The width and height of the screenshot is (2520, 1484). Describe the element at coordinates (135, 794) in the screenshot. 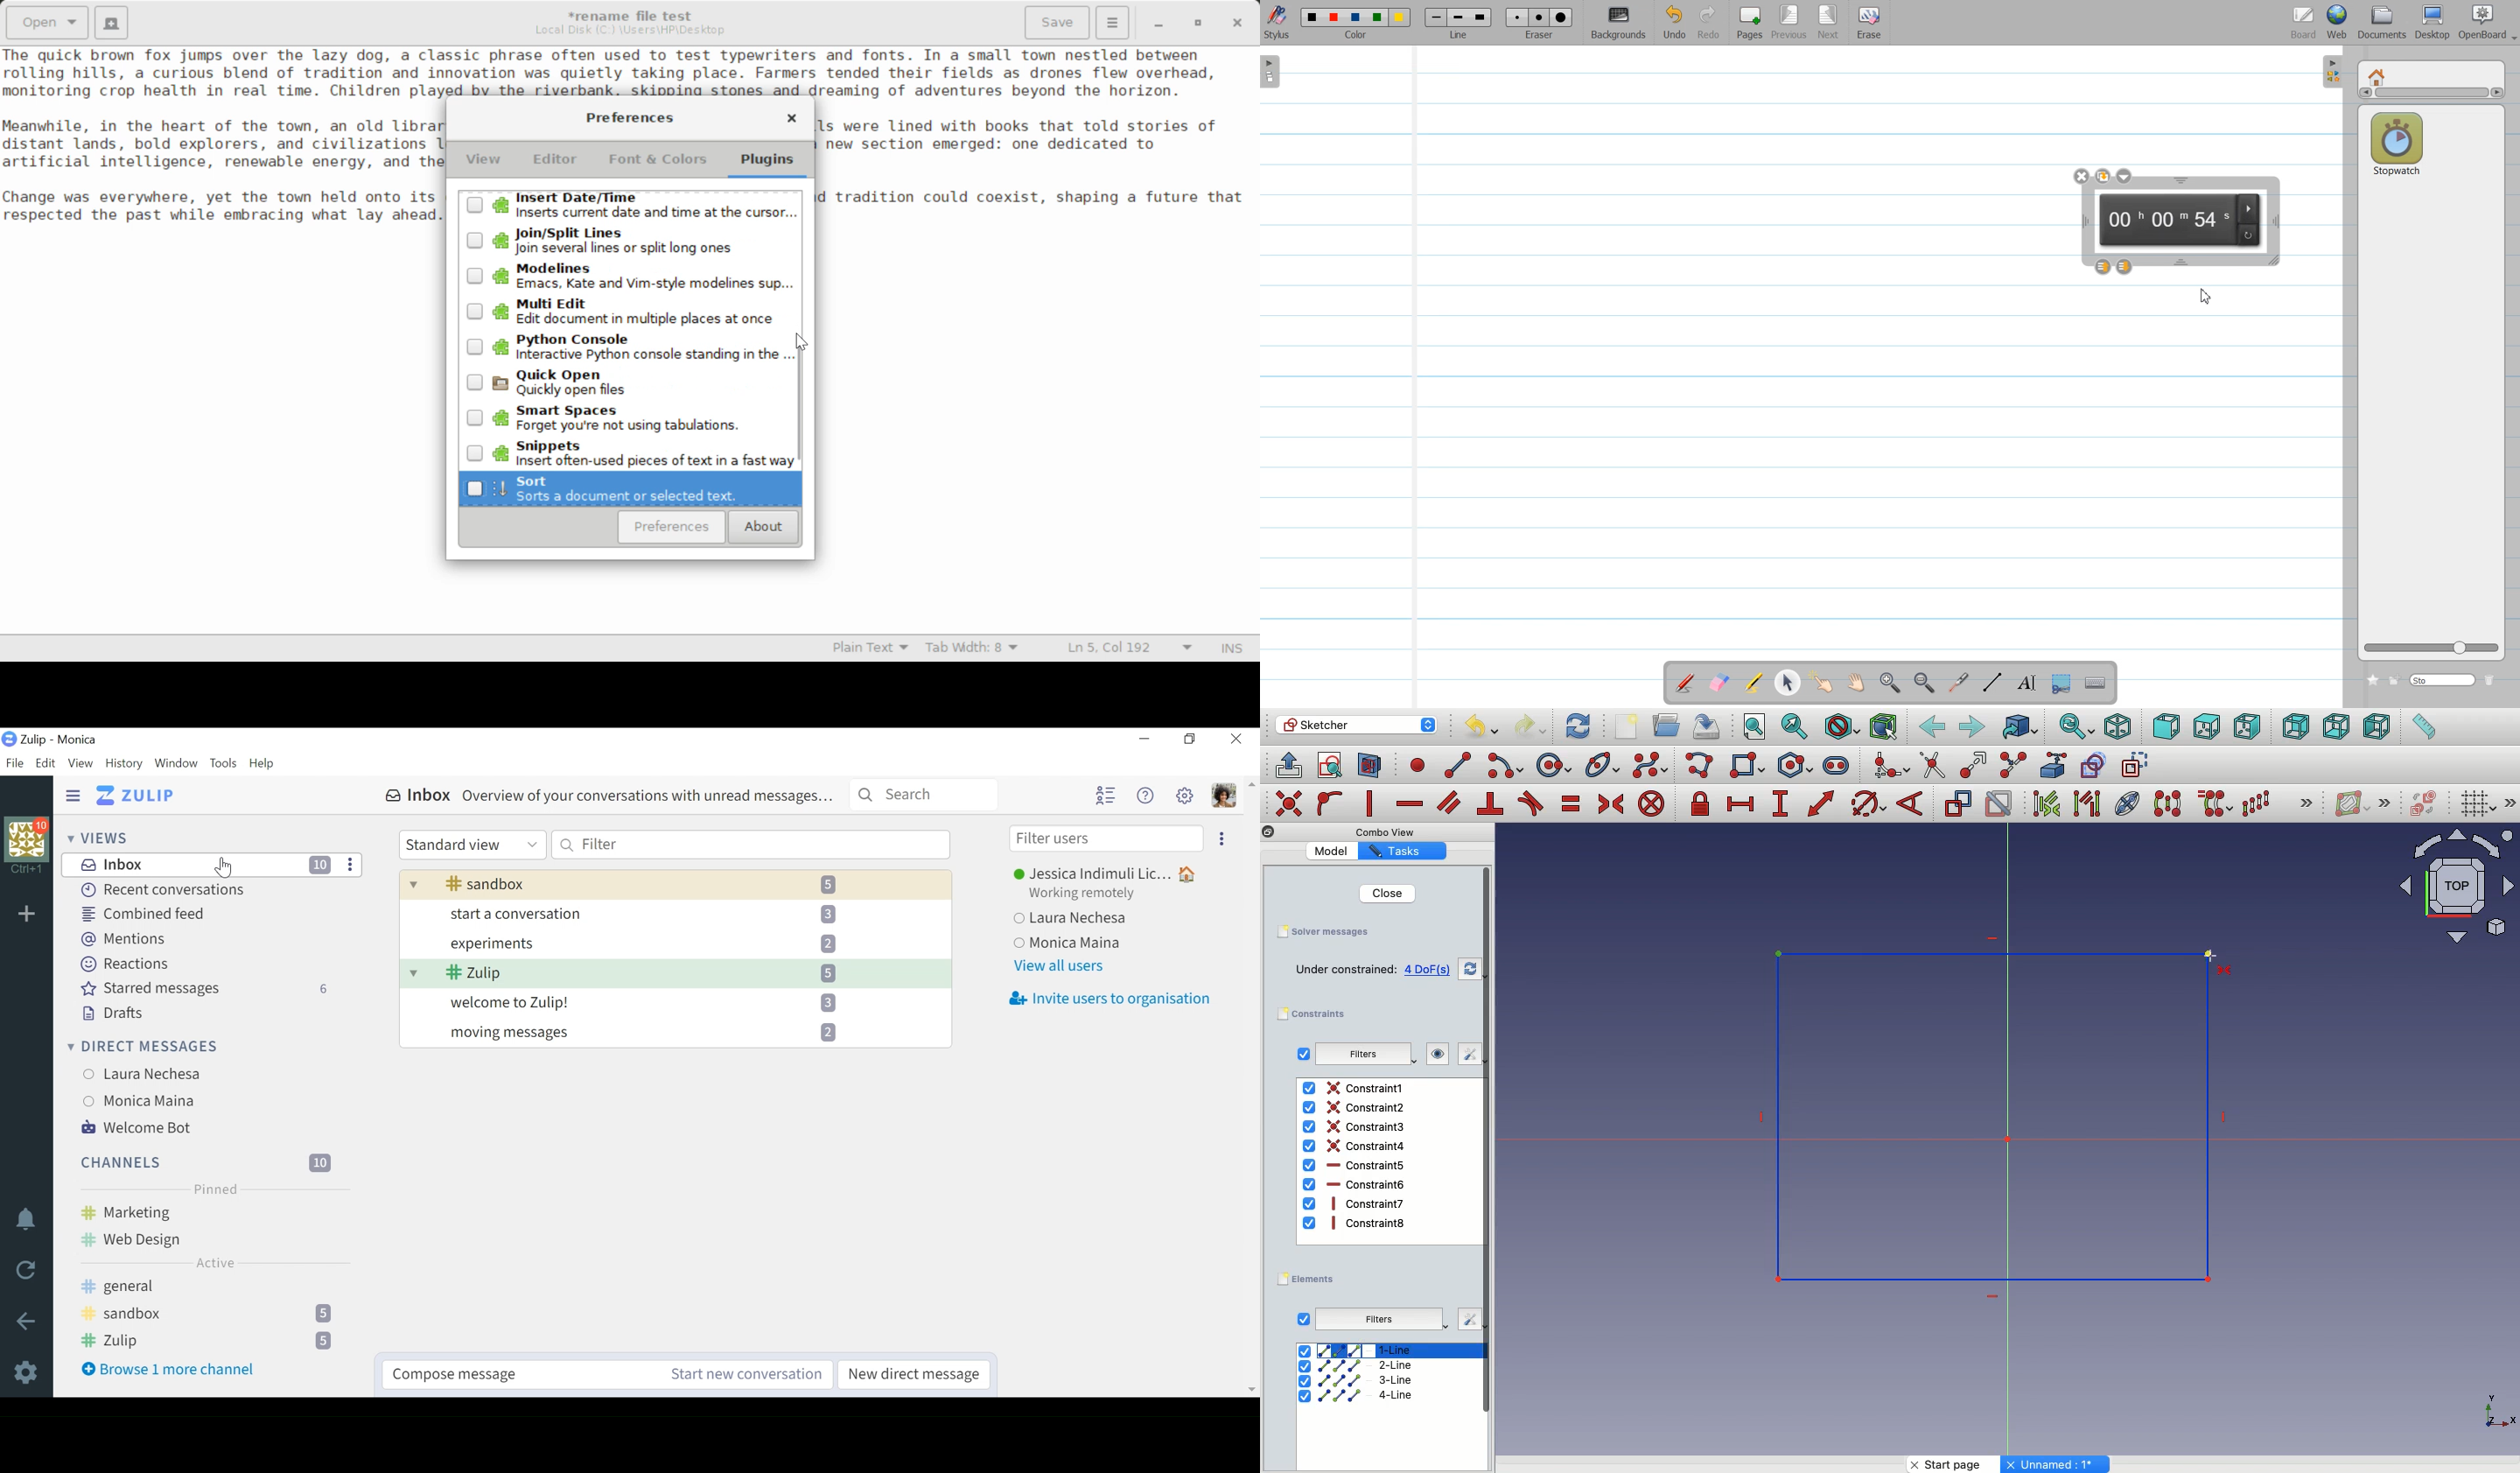

I see `Go to Home View` at that location.